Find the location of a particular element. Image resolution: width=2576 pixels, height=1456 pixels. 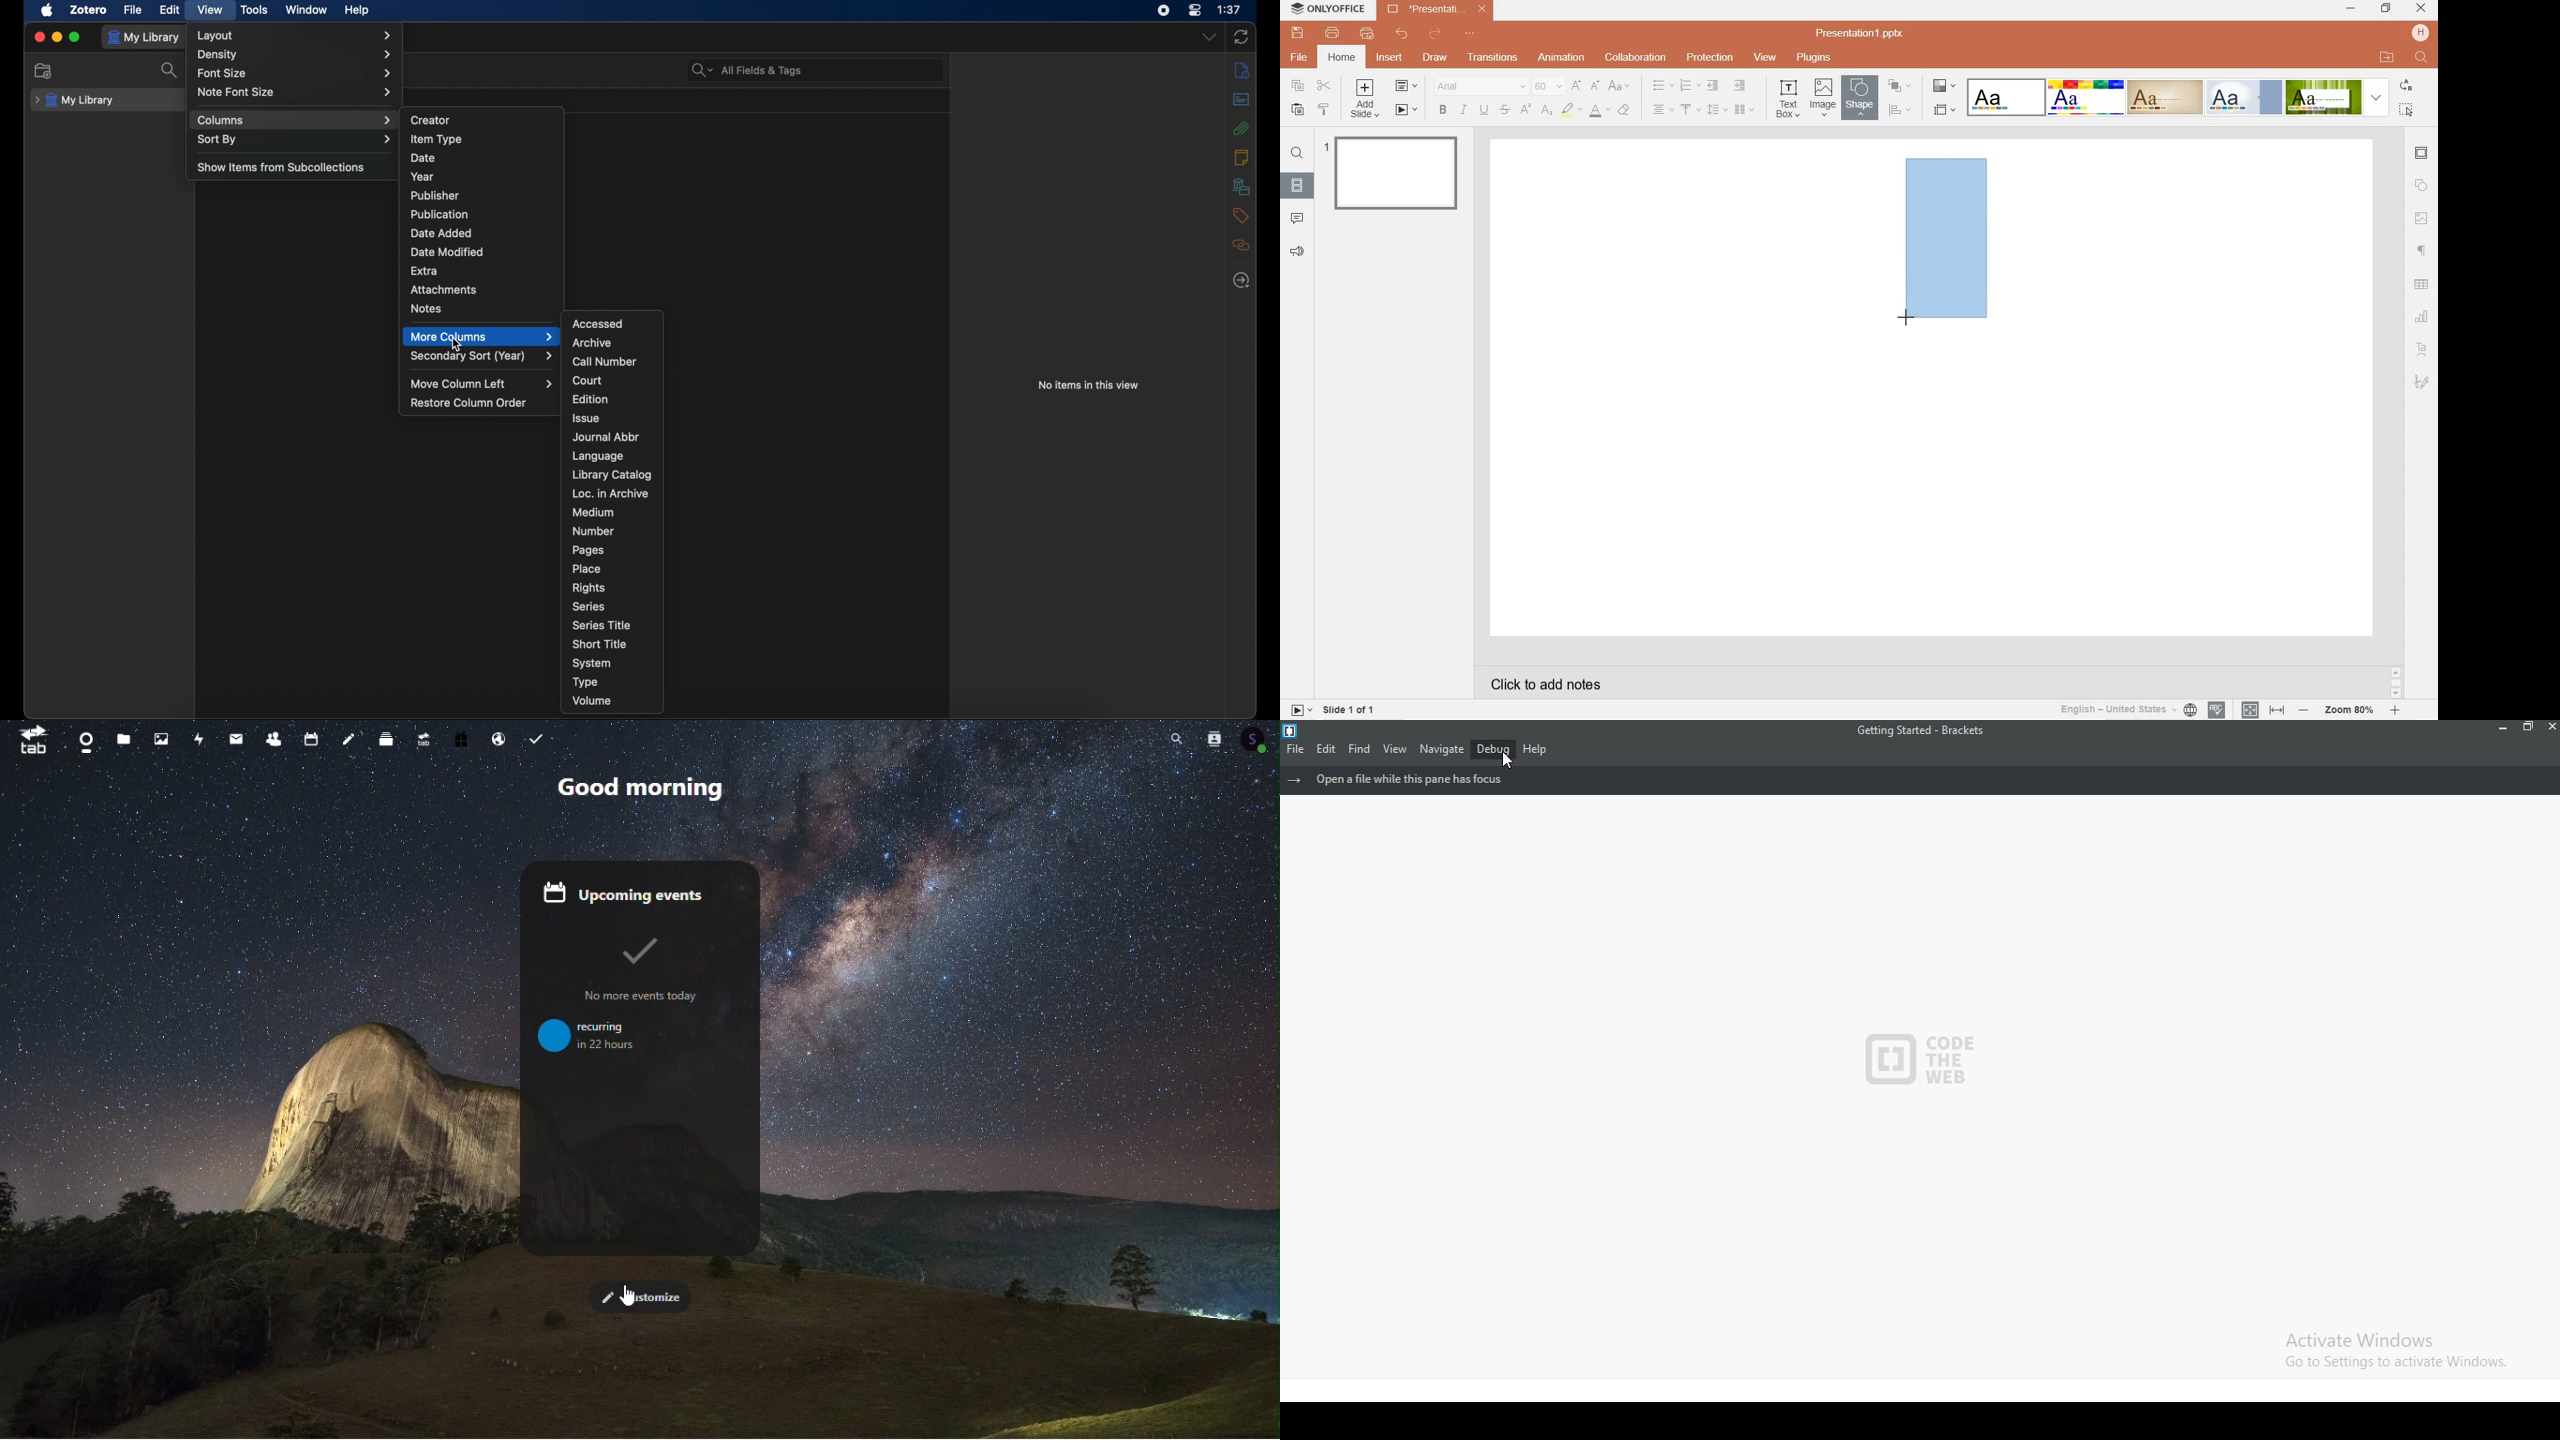

volume is located at coordinates (593, 700).